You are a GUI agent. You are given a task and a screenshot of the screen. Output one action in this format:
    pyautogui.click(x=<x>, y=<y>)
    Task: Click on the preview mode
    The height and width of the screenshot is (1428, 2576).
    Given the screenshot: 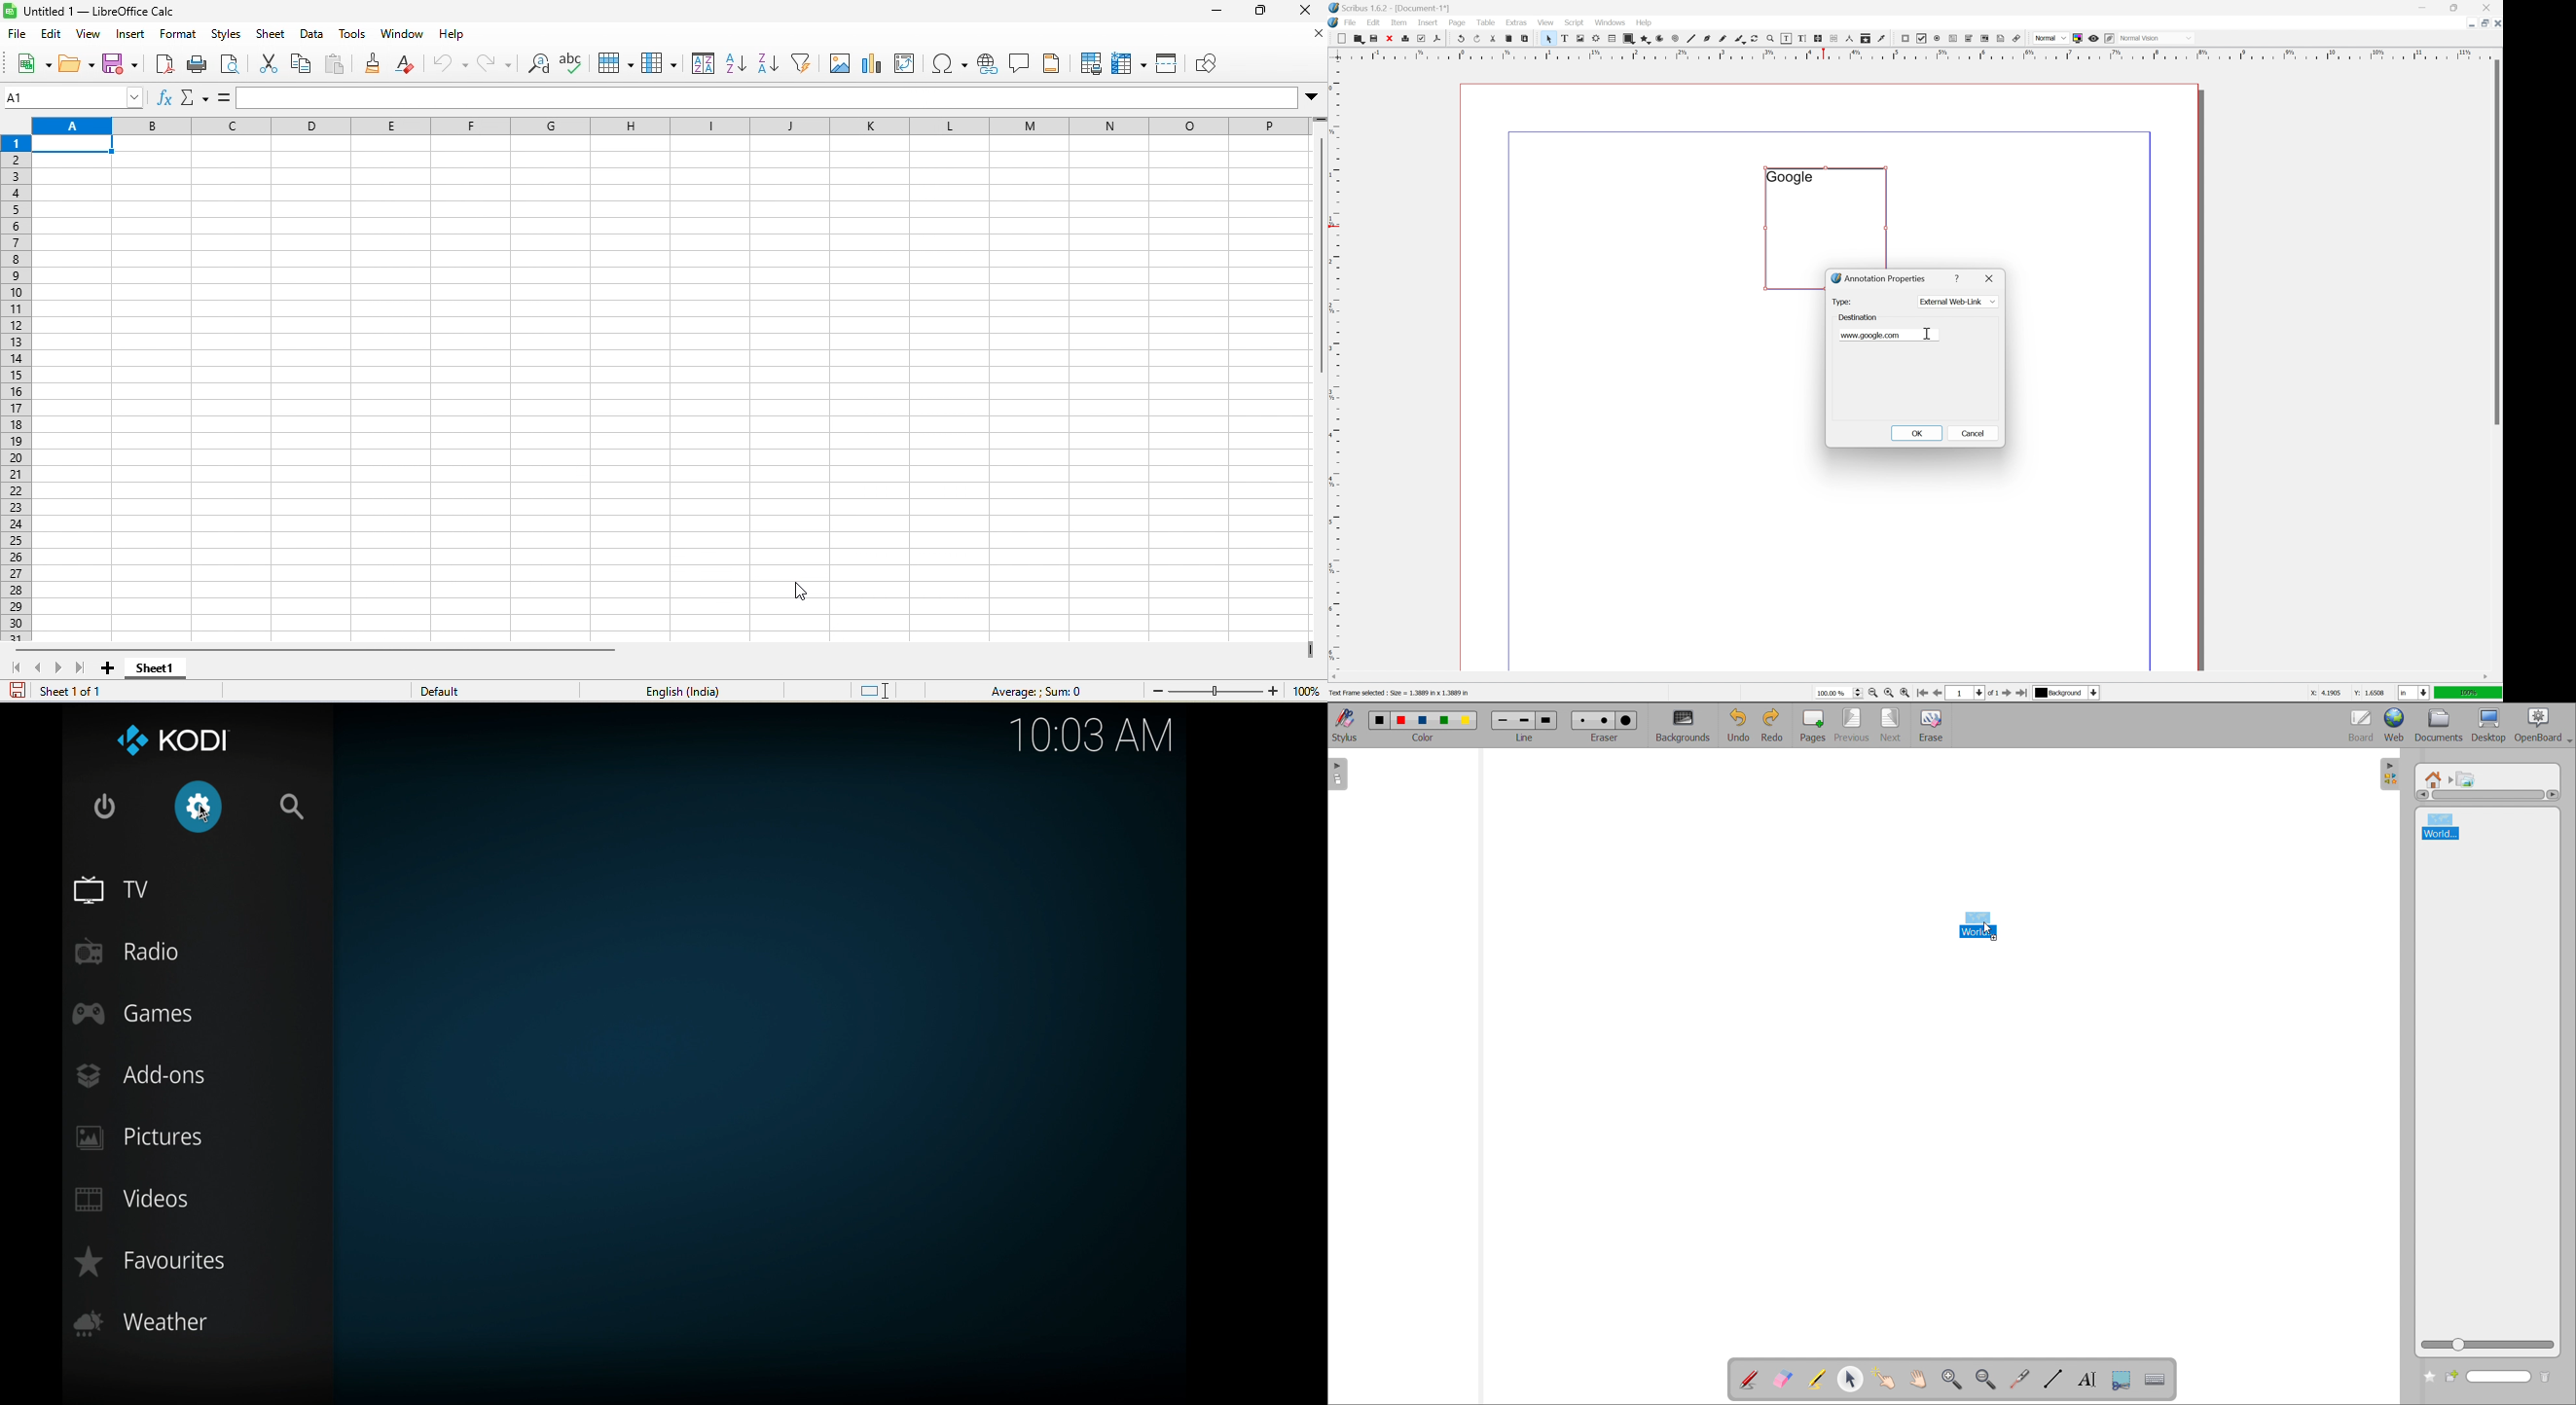 What is the action you would take?
    pyautogui.click(x=2092, y=38)
    